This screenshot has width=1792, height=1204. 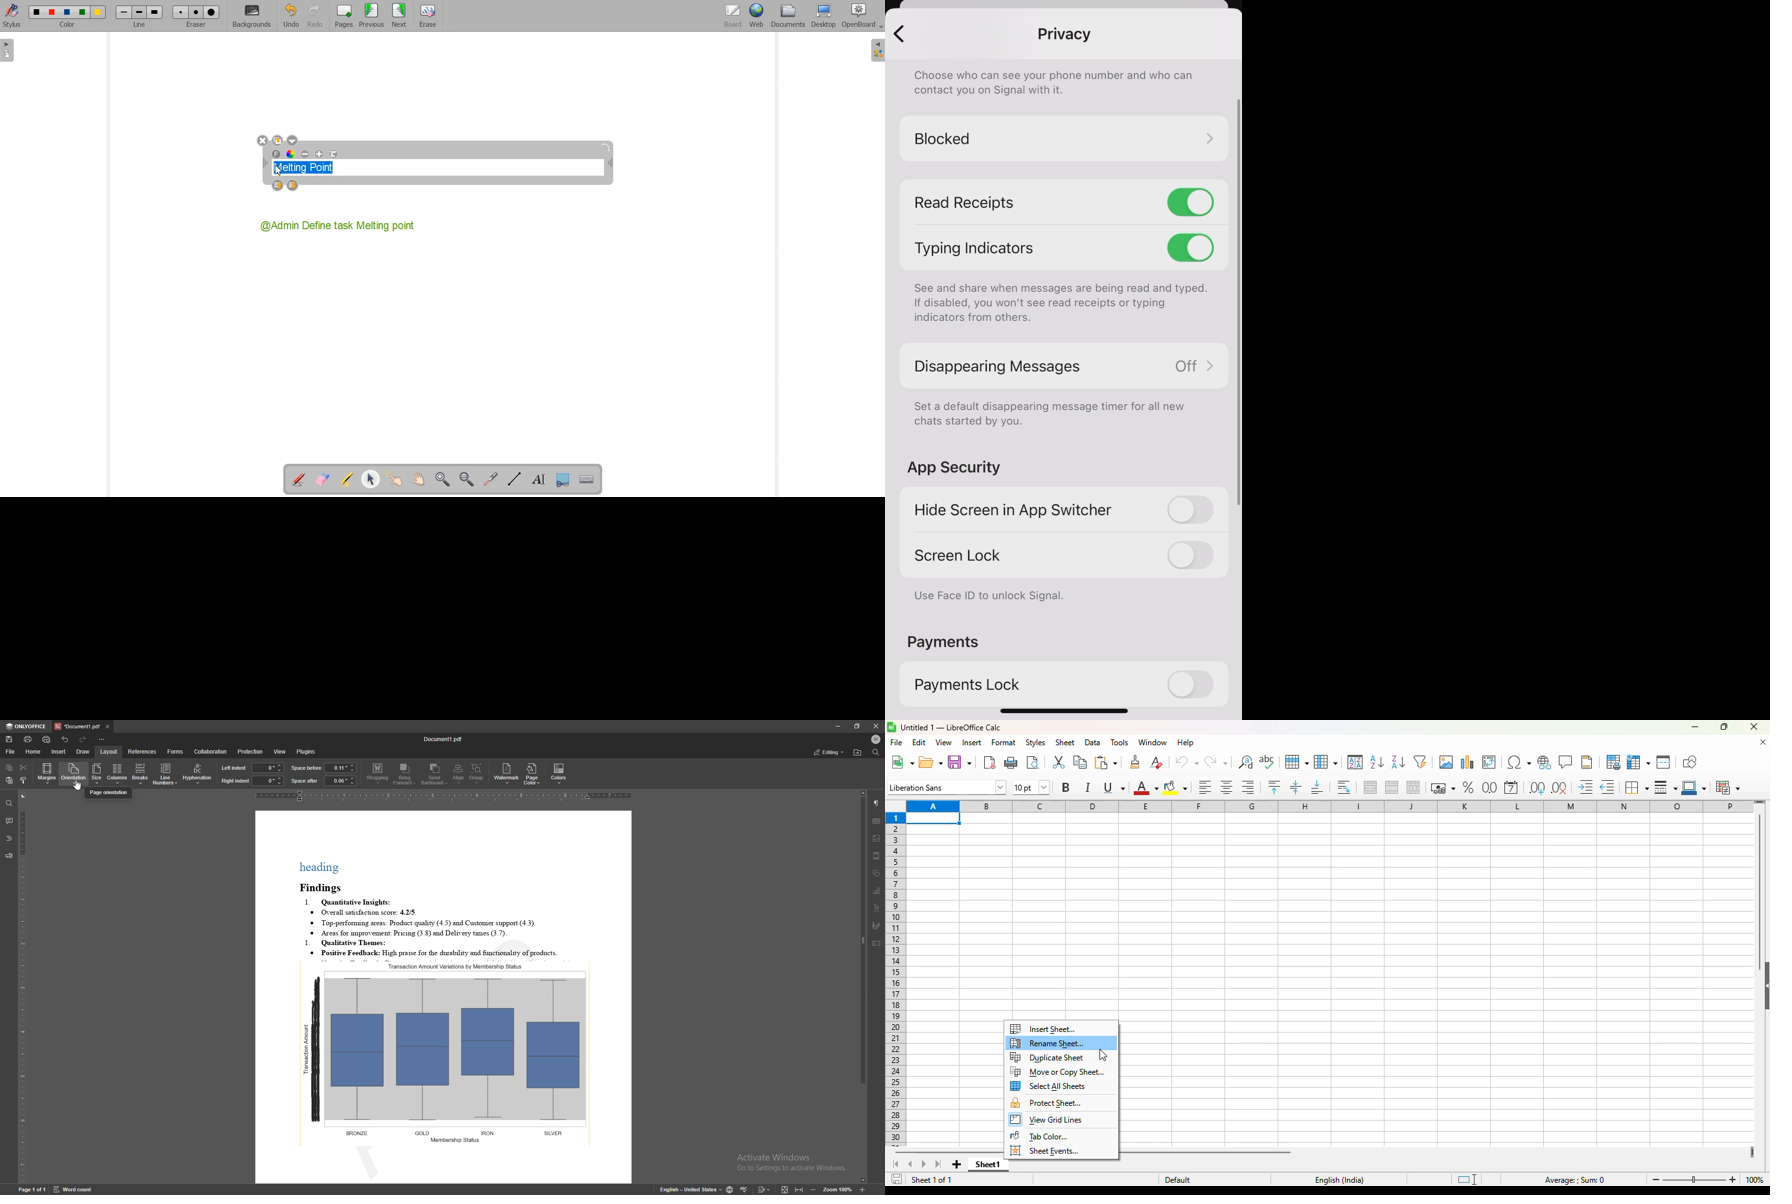 What do you see at coordinates (1061, 684) in the screenshot?
I see `payments lock disabled` at bounding box center [1061, 684].